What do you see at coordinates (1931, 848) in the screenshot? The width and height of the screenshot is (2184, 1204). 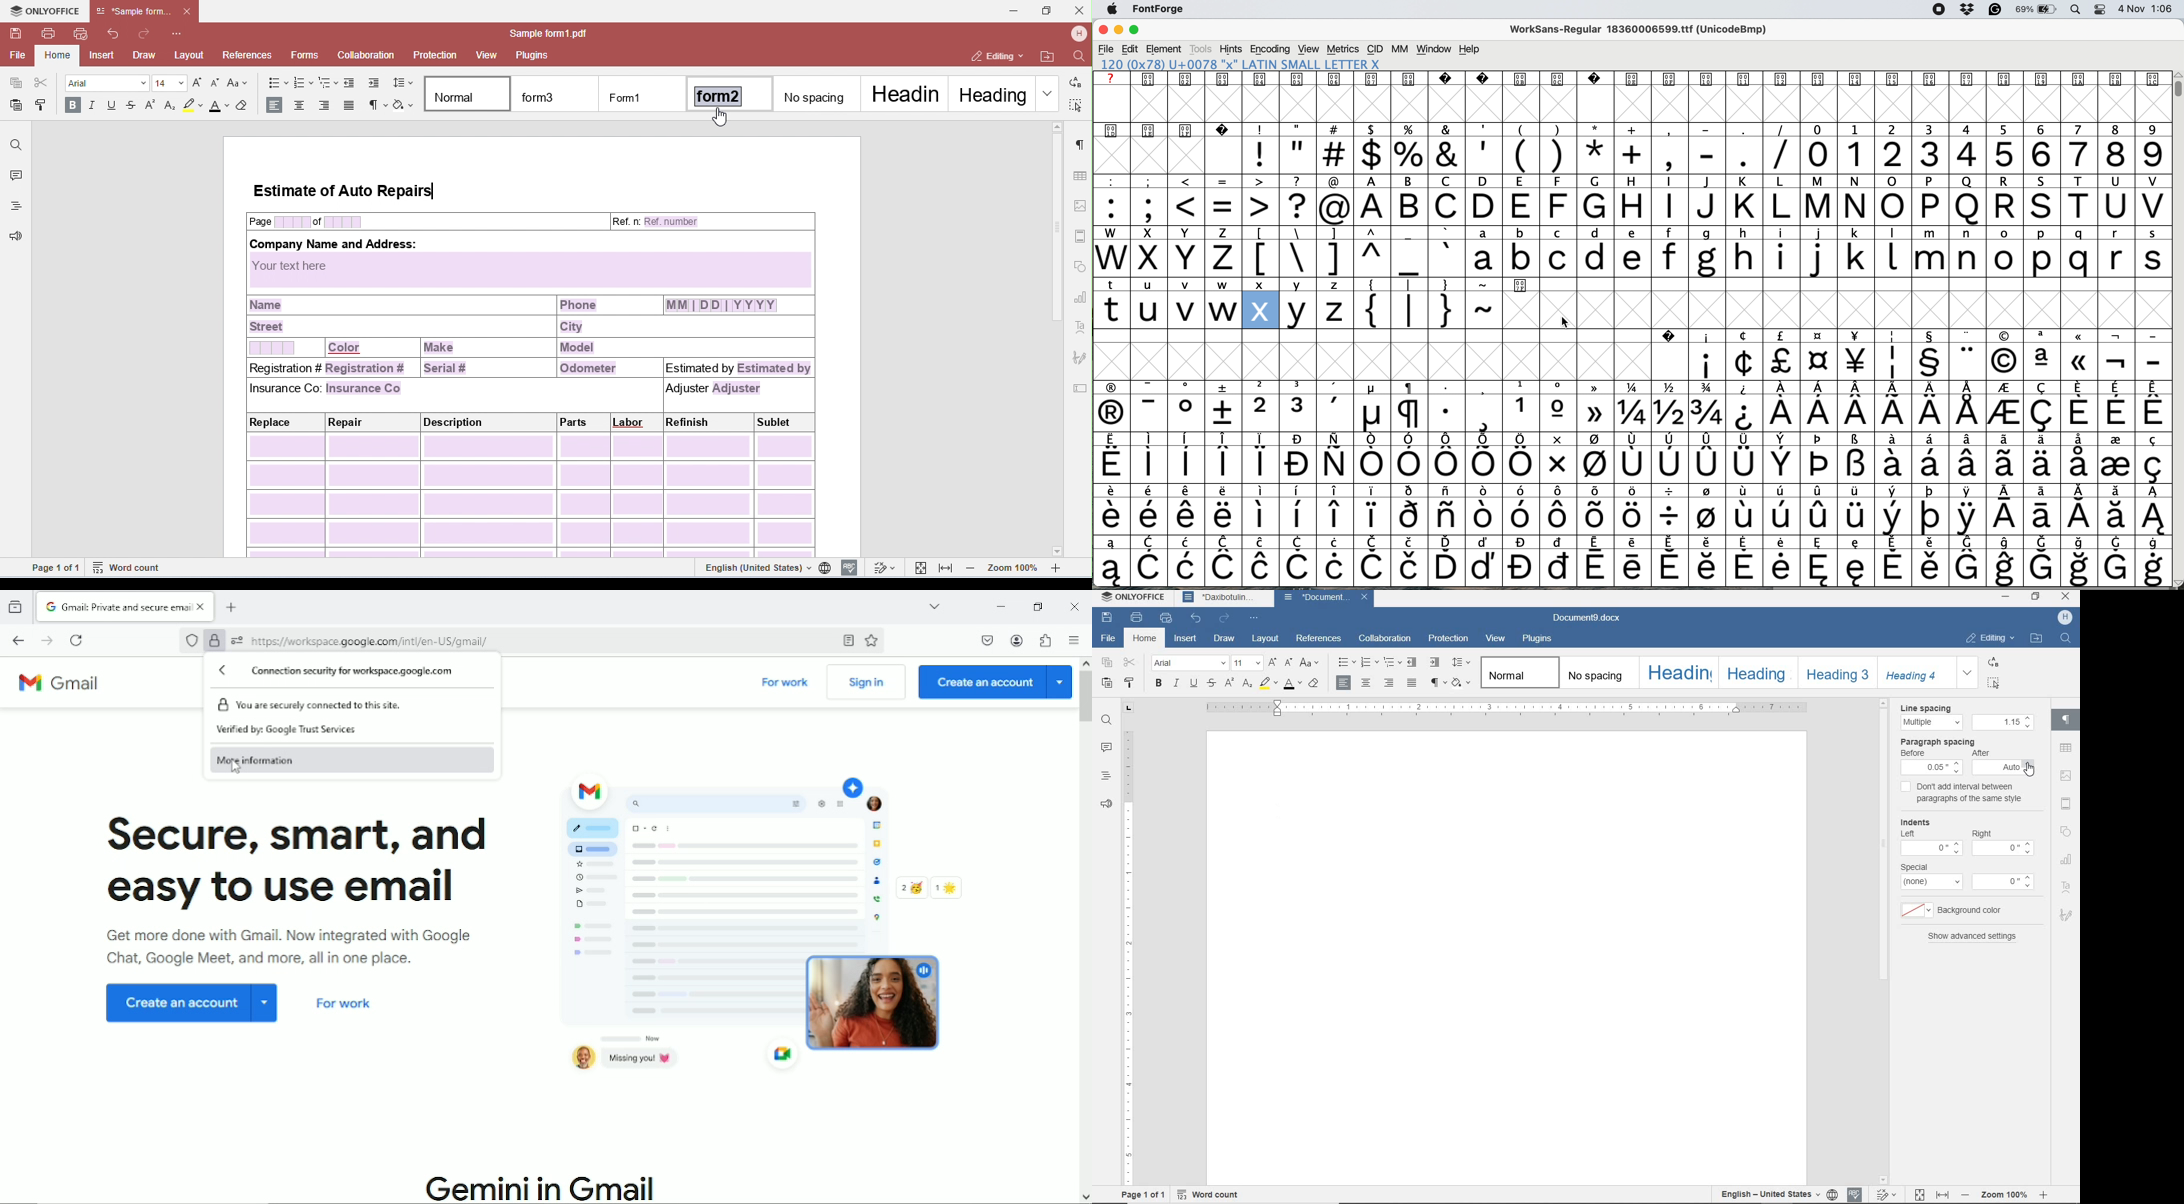 I see `value` at bounding box center [1931, 848].